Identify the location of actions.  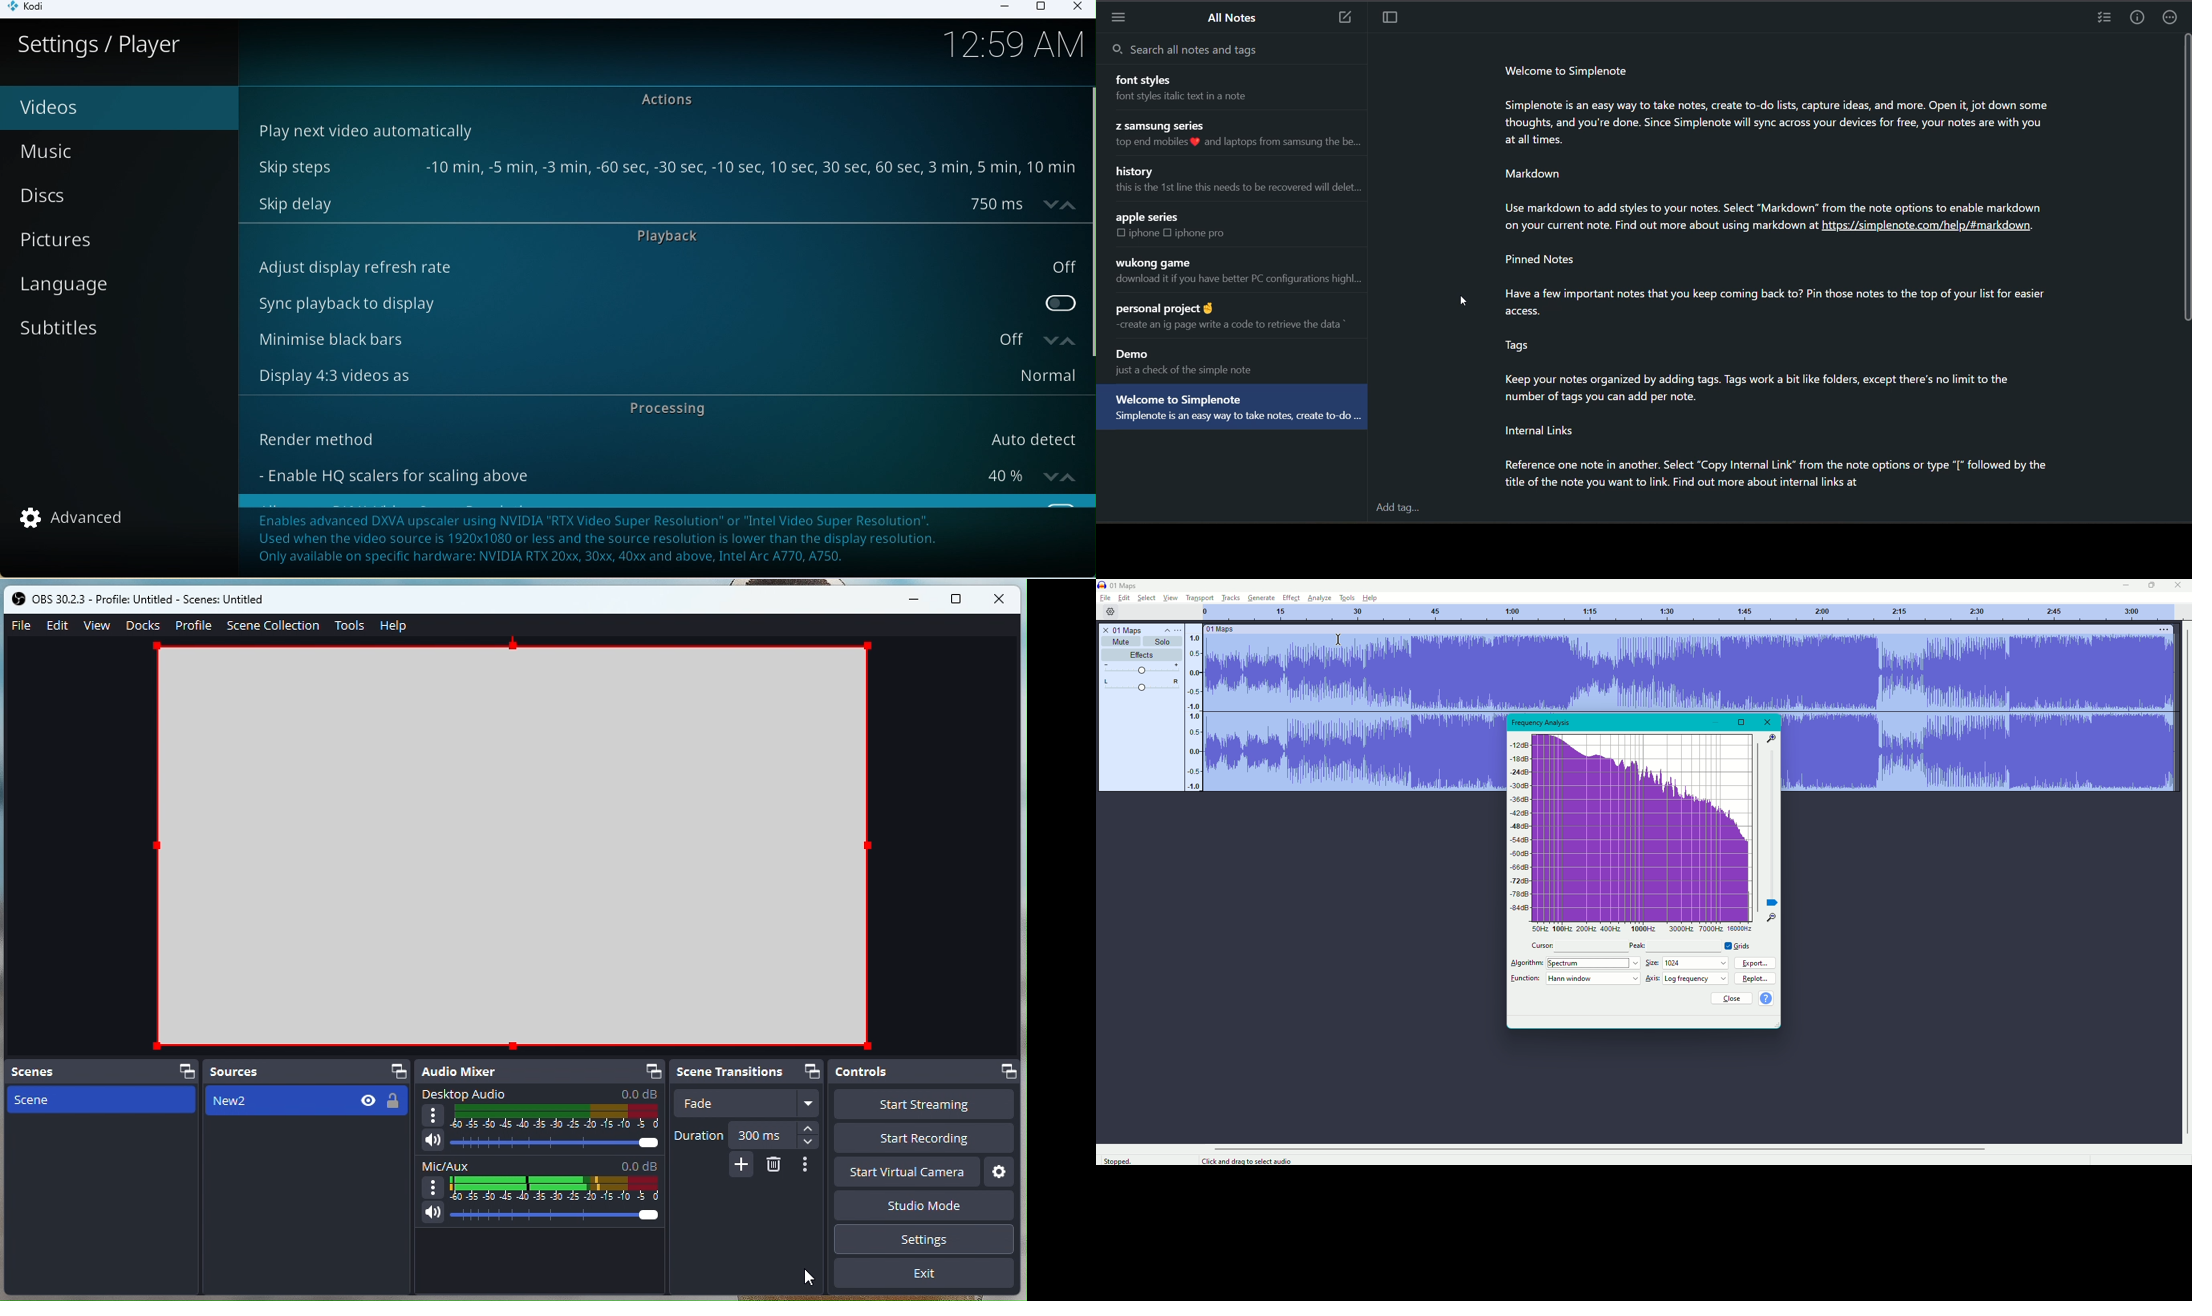
(2170, 18).